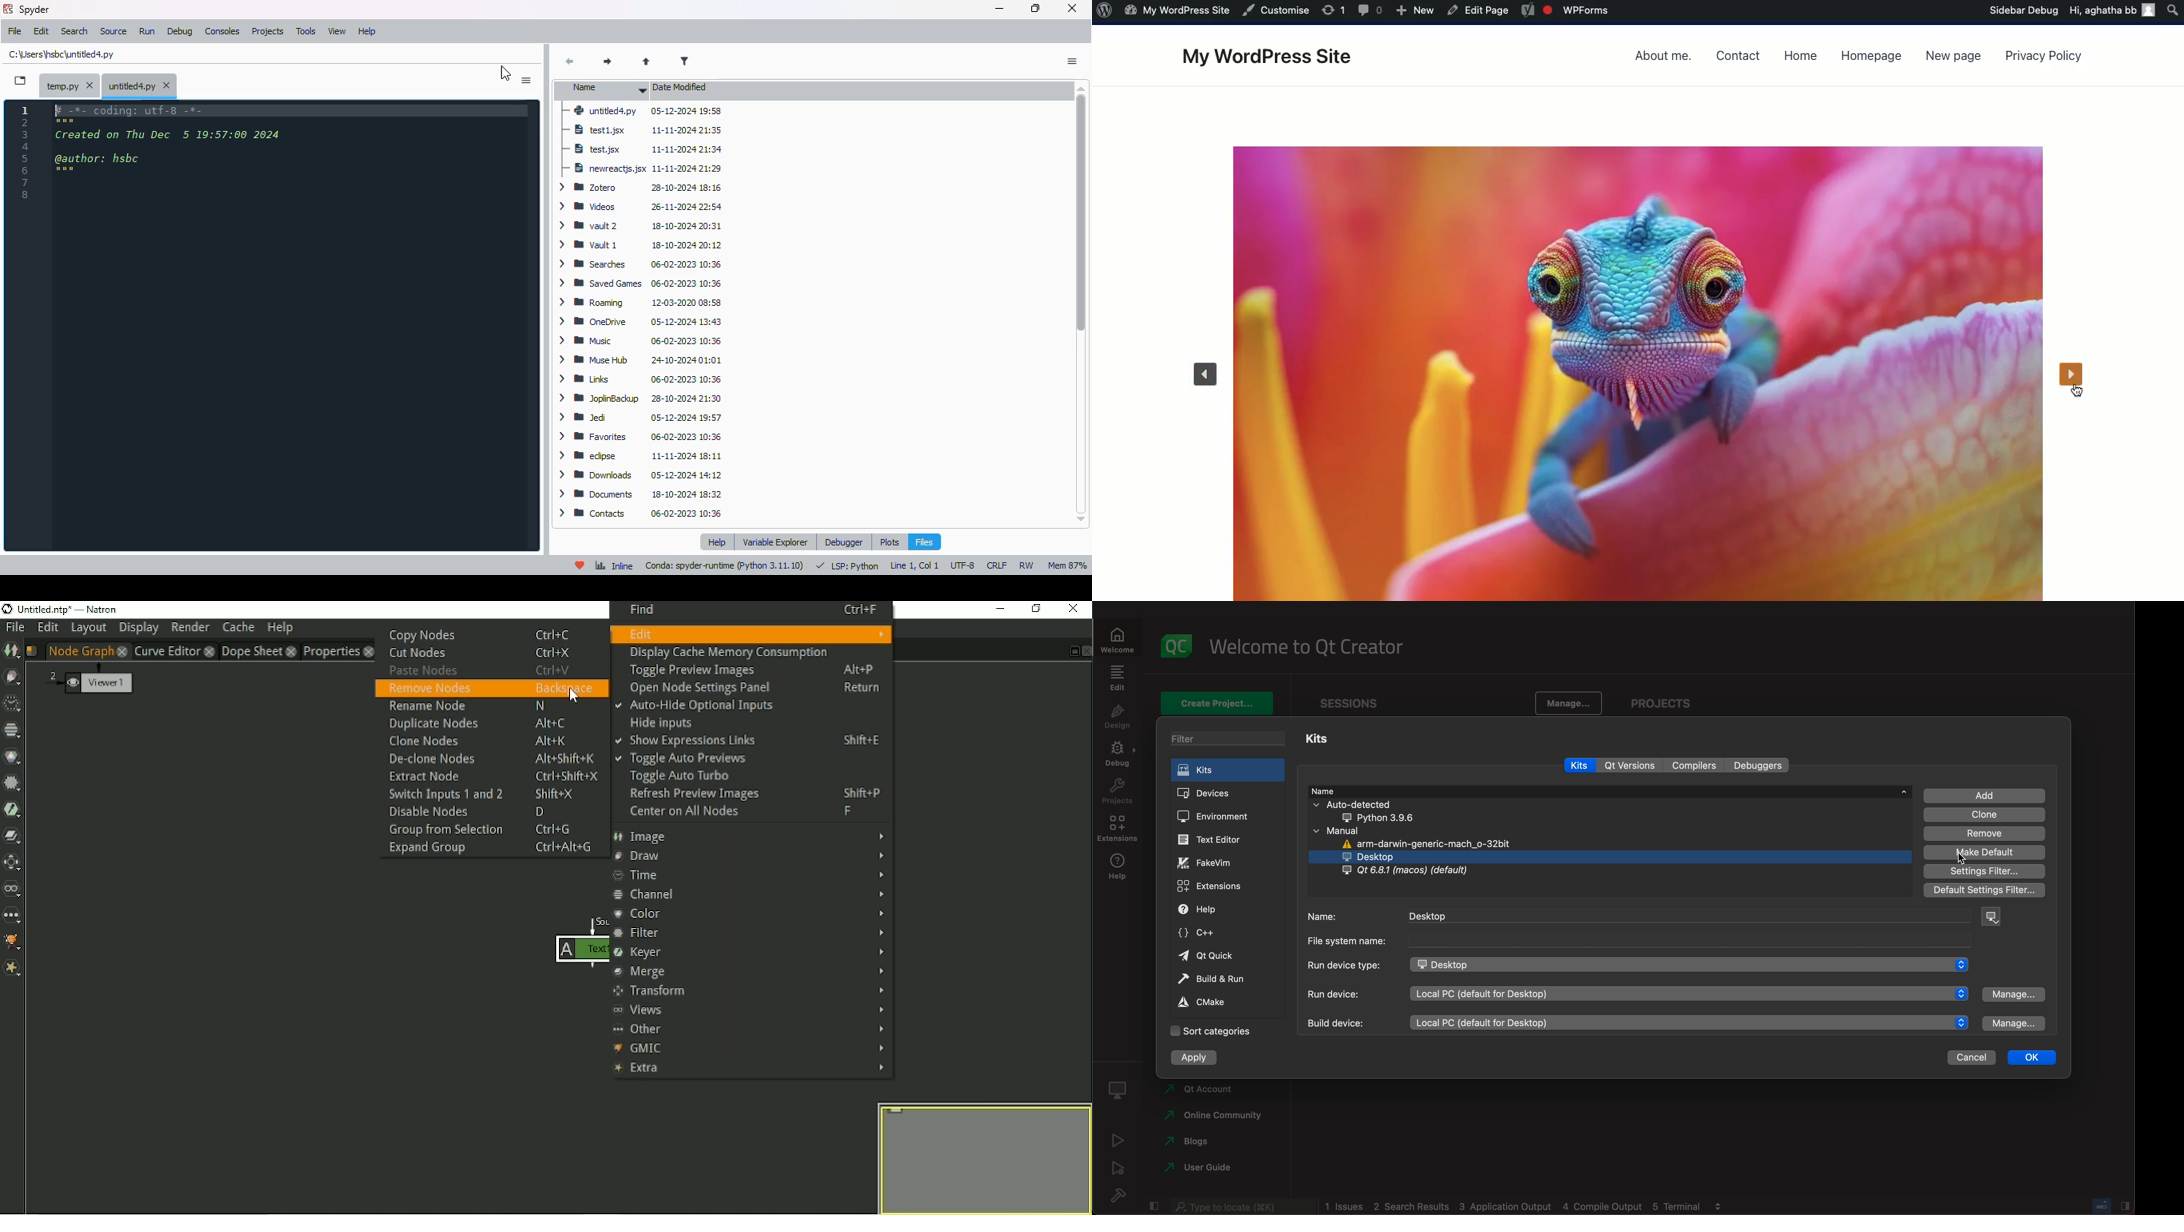 This screenshot has width=2184, height=1232. I want to click on Music, so click(636, 380).